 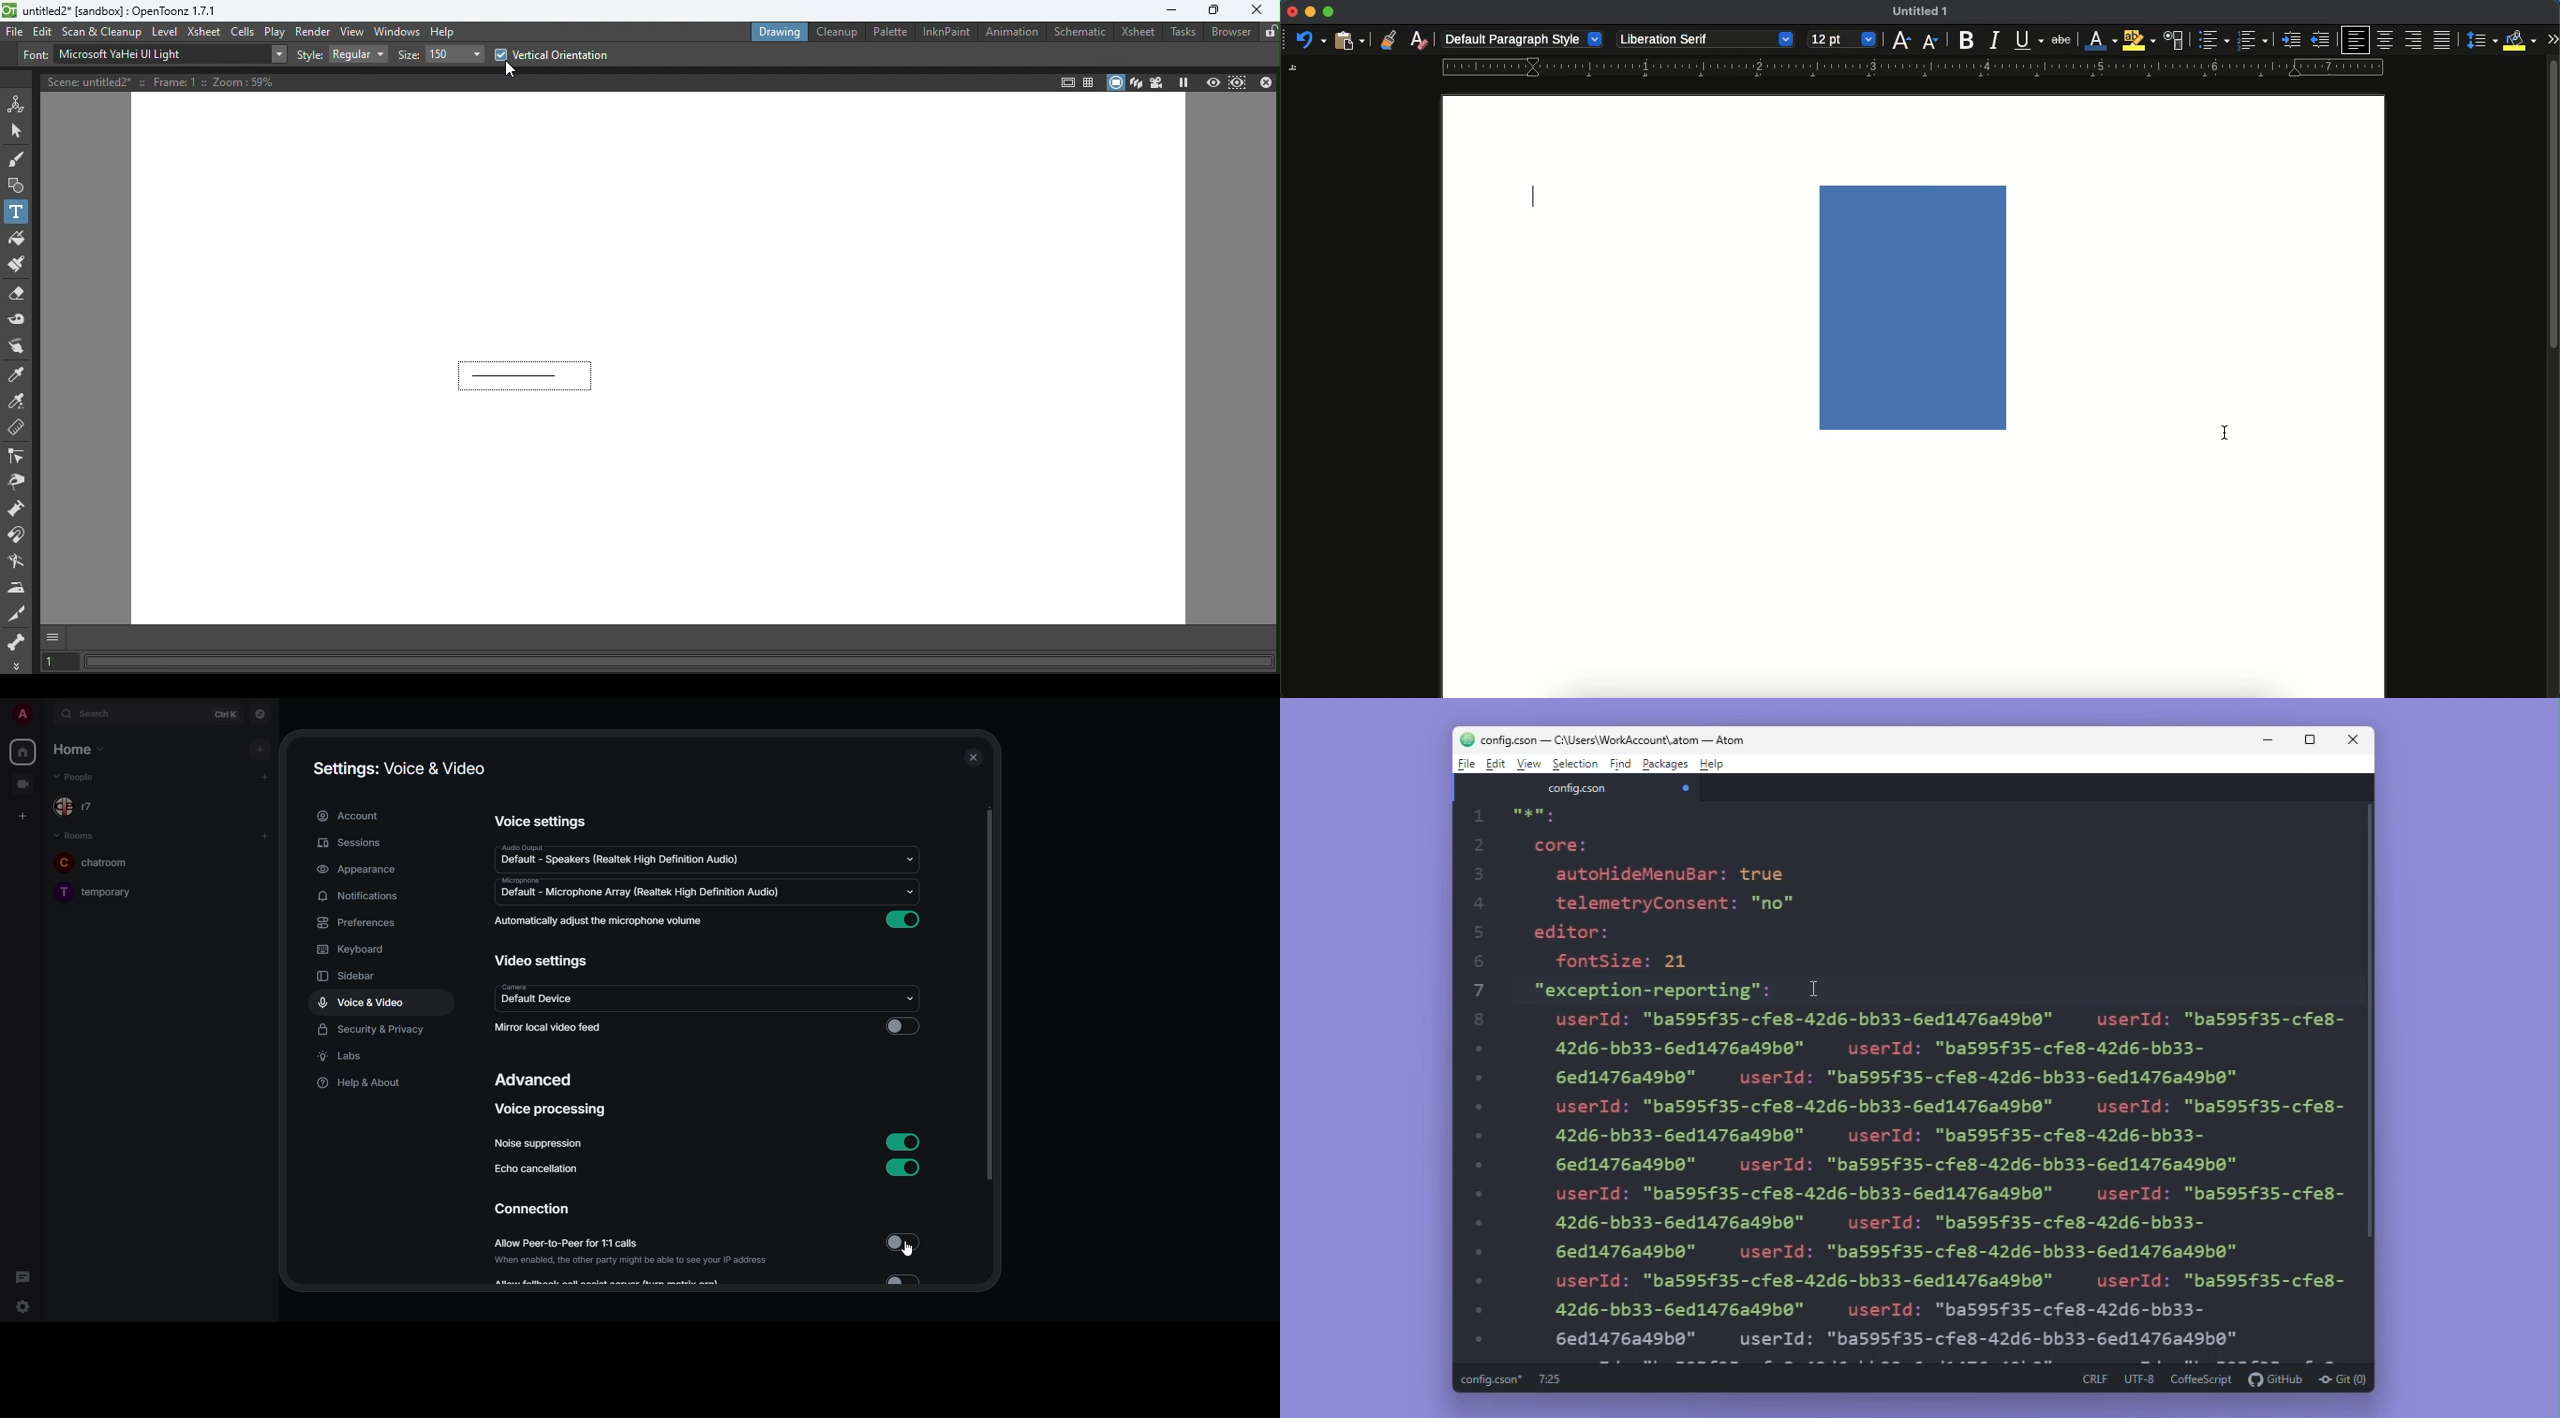 I want to click on video settings, so click(x=541, y=959).